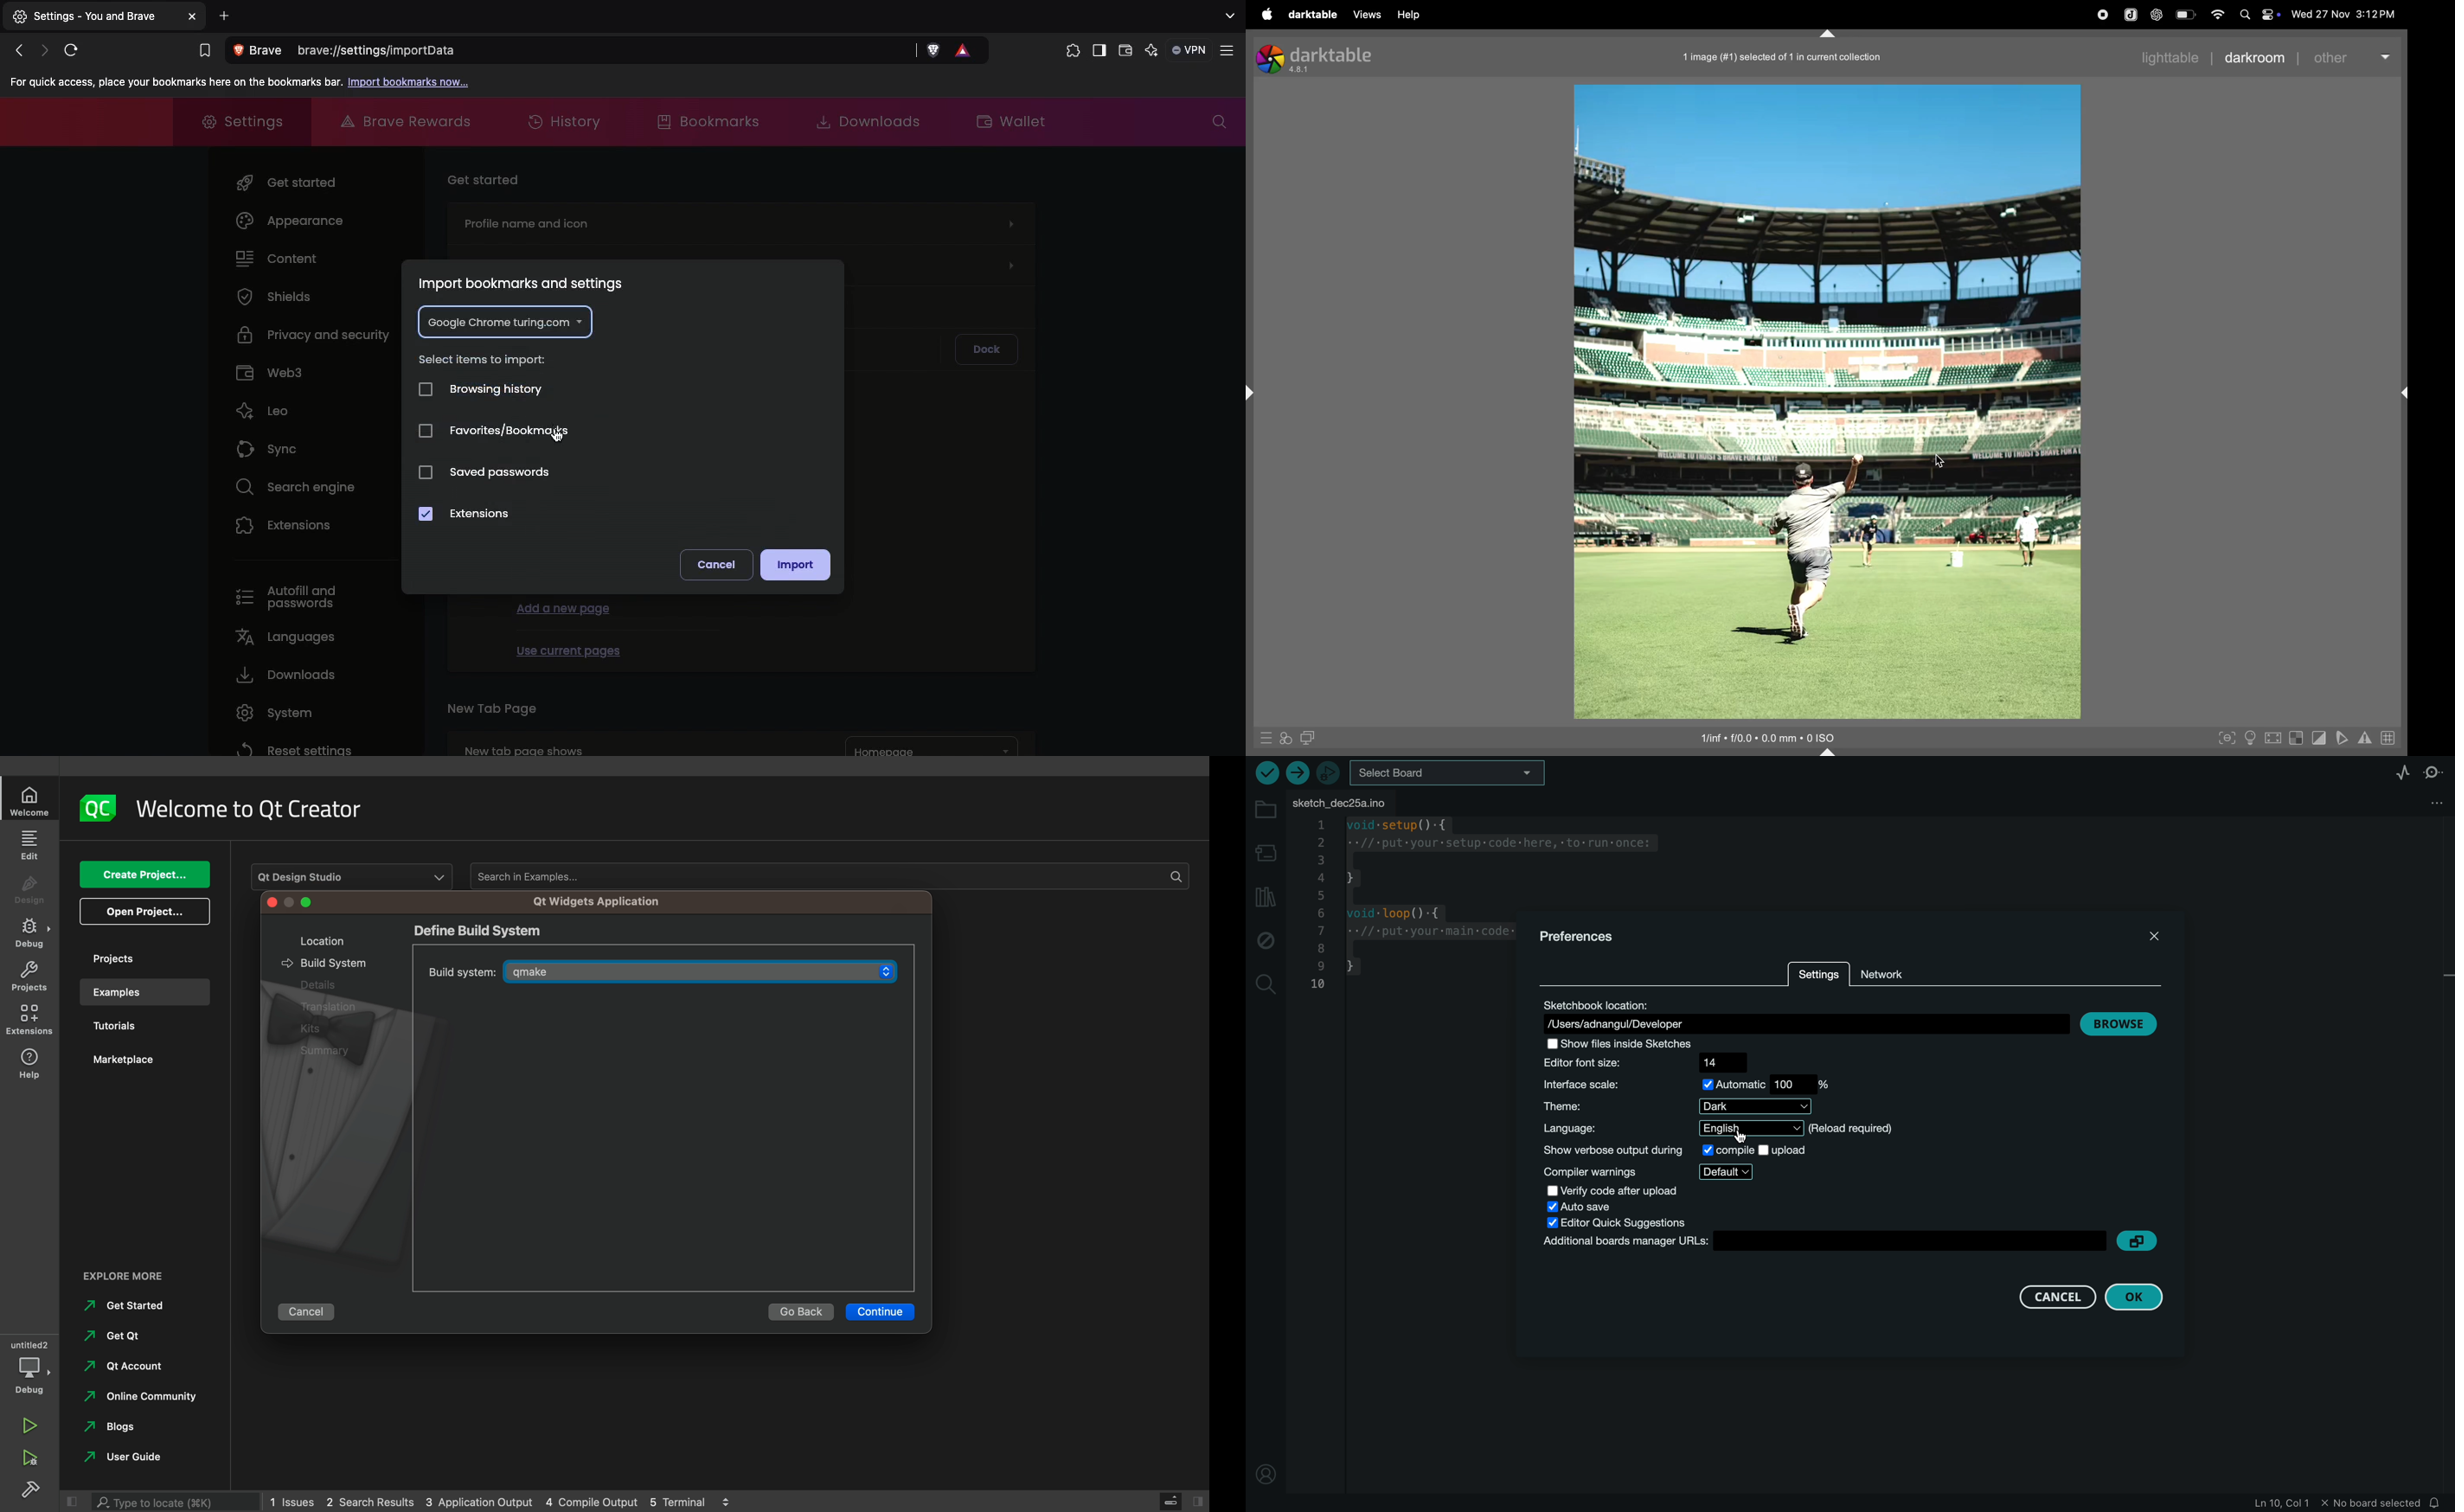 The image size is (2464, 1512). I want to click on create, so click(144, 875).